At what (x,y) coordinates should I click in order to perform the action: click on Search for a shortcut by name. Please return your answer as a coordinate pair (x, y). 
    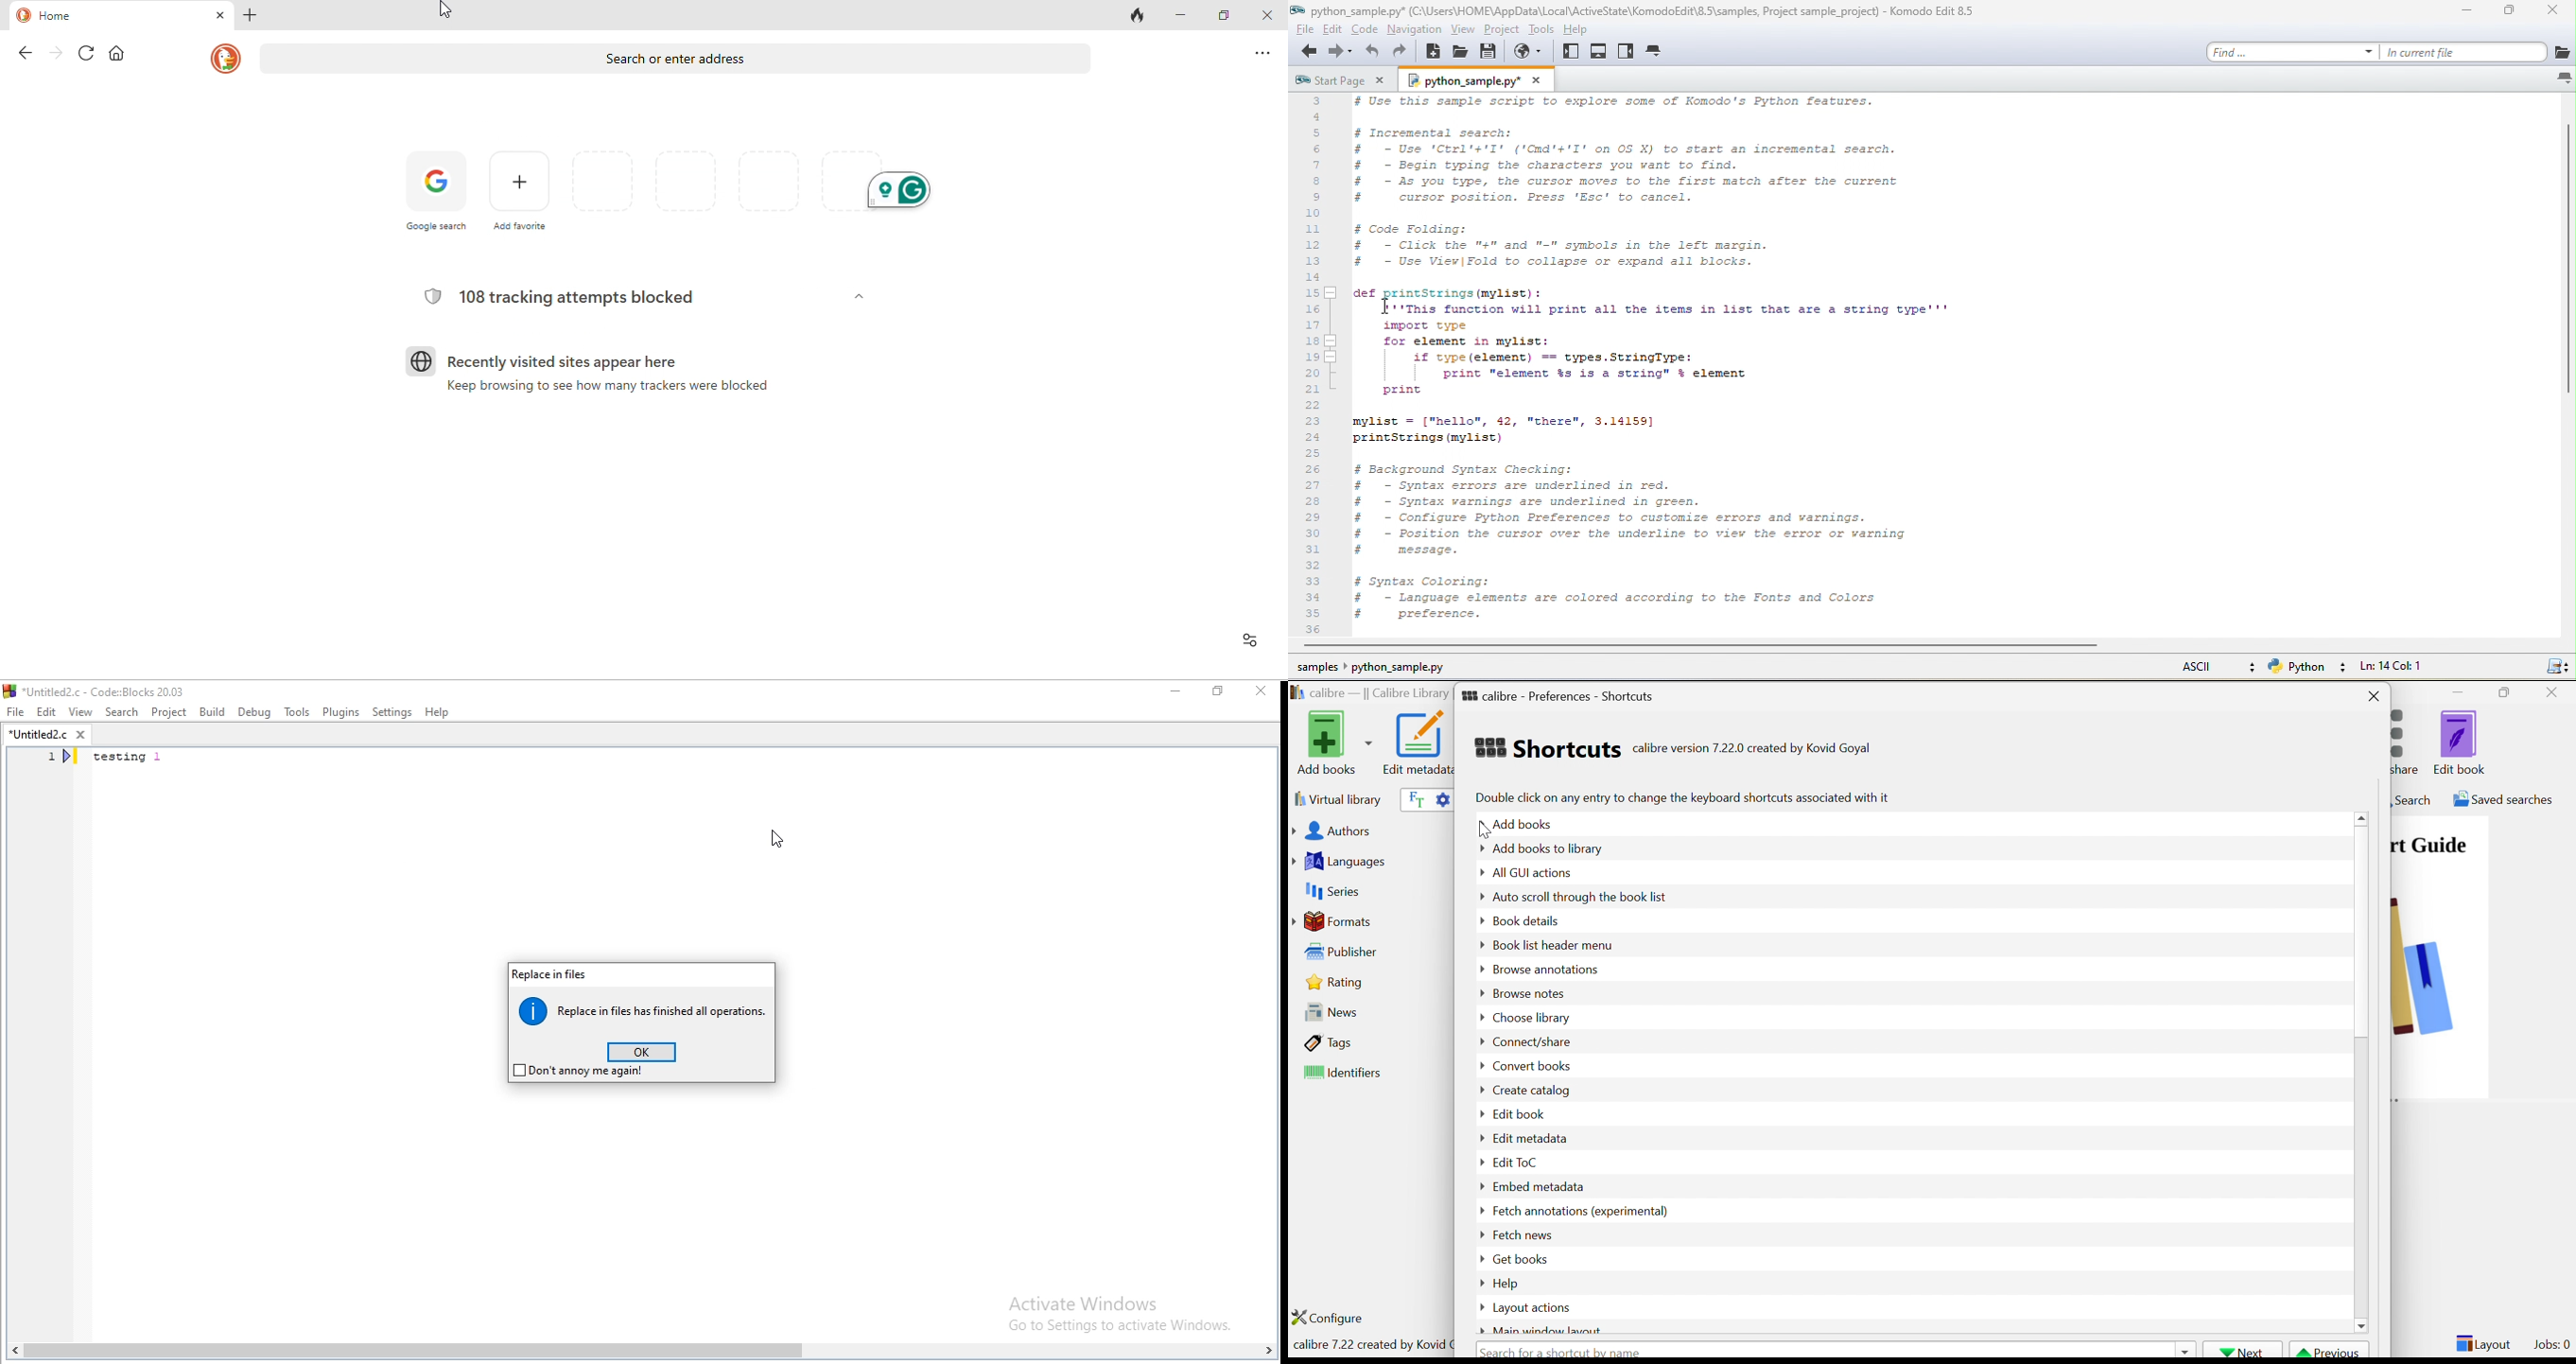
    Looking at the image, I should click on (1564, 1350).